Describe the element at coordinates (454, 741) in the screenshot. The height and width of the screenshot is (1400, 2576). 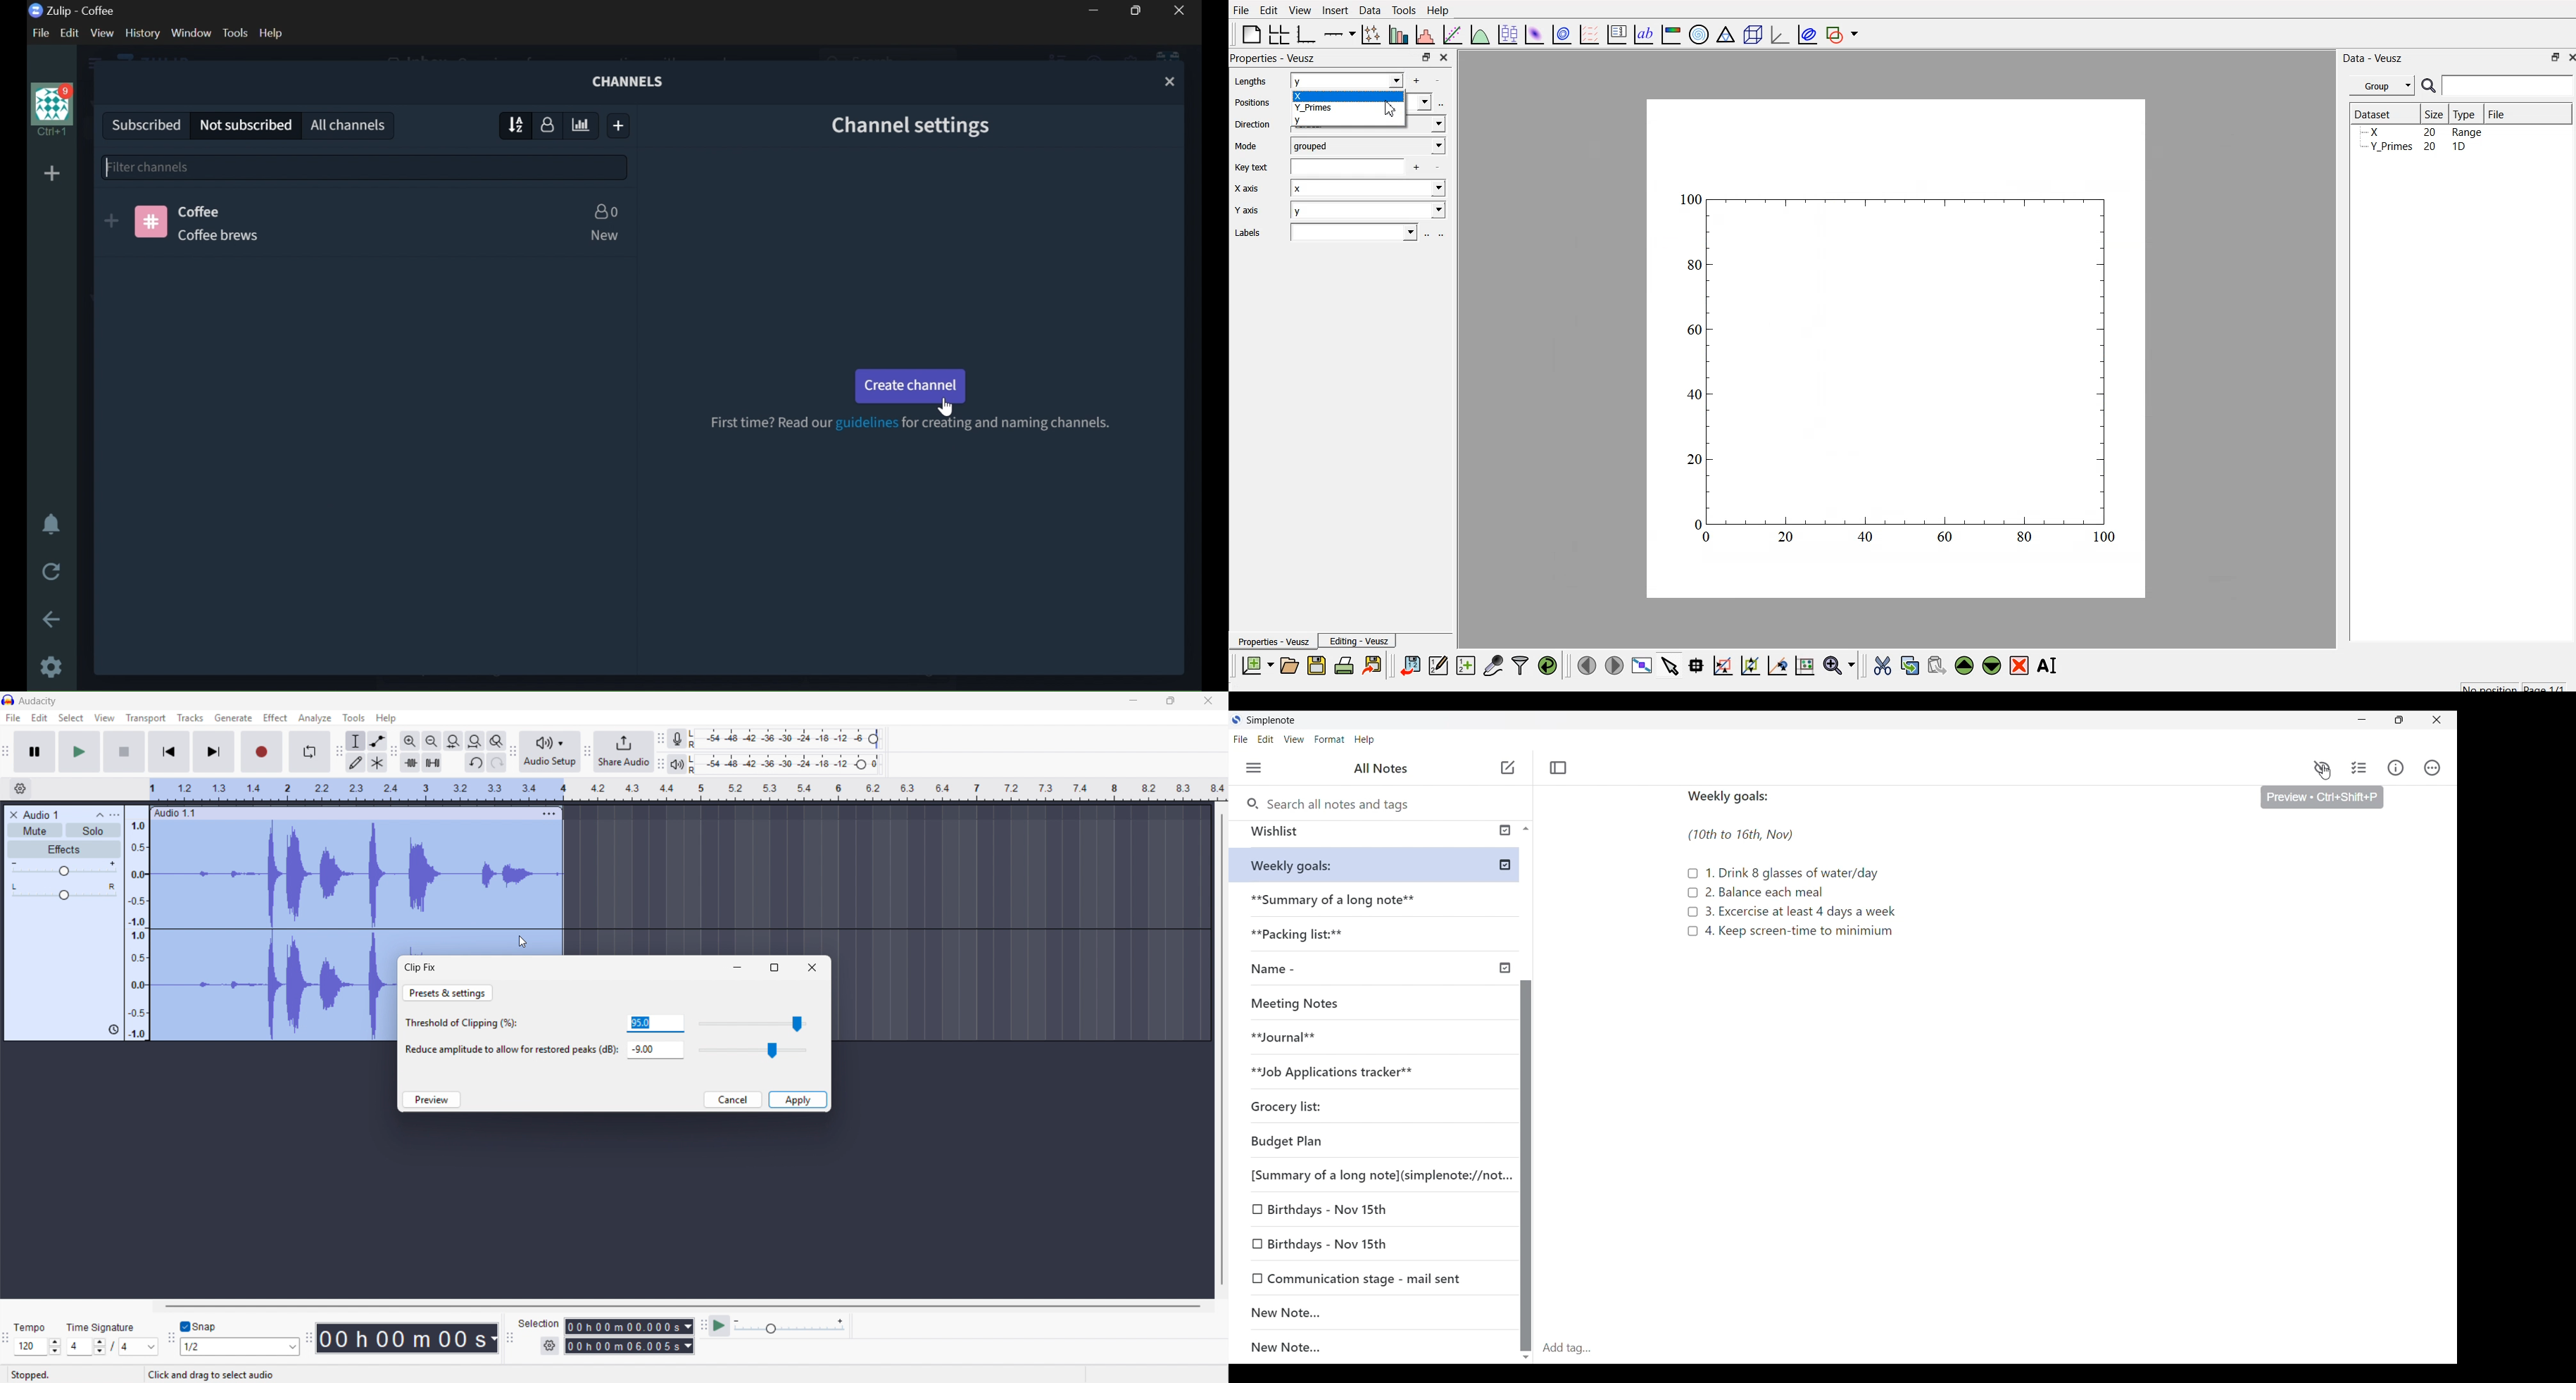
I see `Fit selection to width` at that location.